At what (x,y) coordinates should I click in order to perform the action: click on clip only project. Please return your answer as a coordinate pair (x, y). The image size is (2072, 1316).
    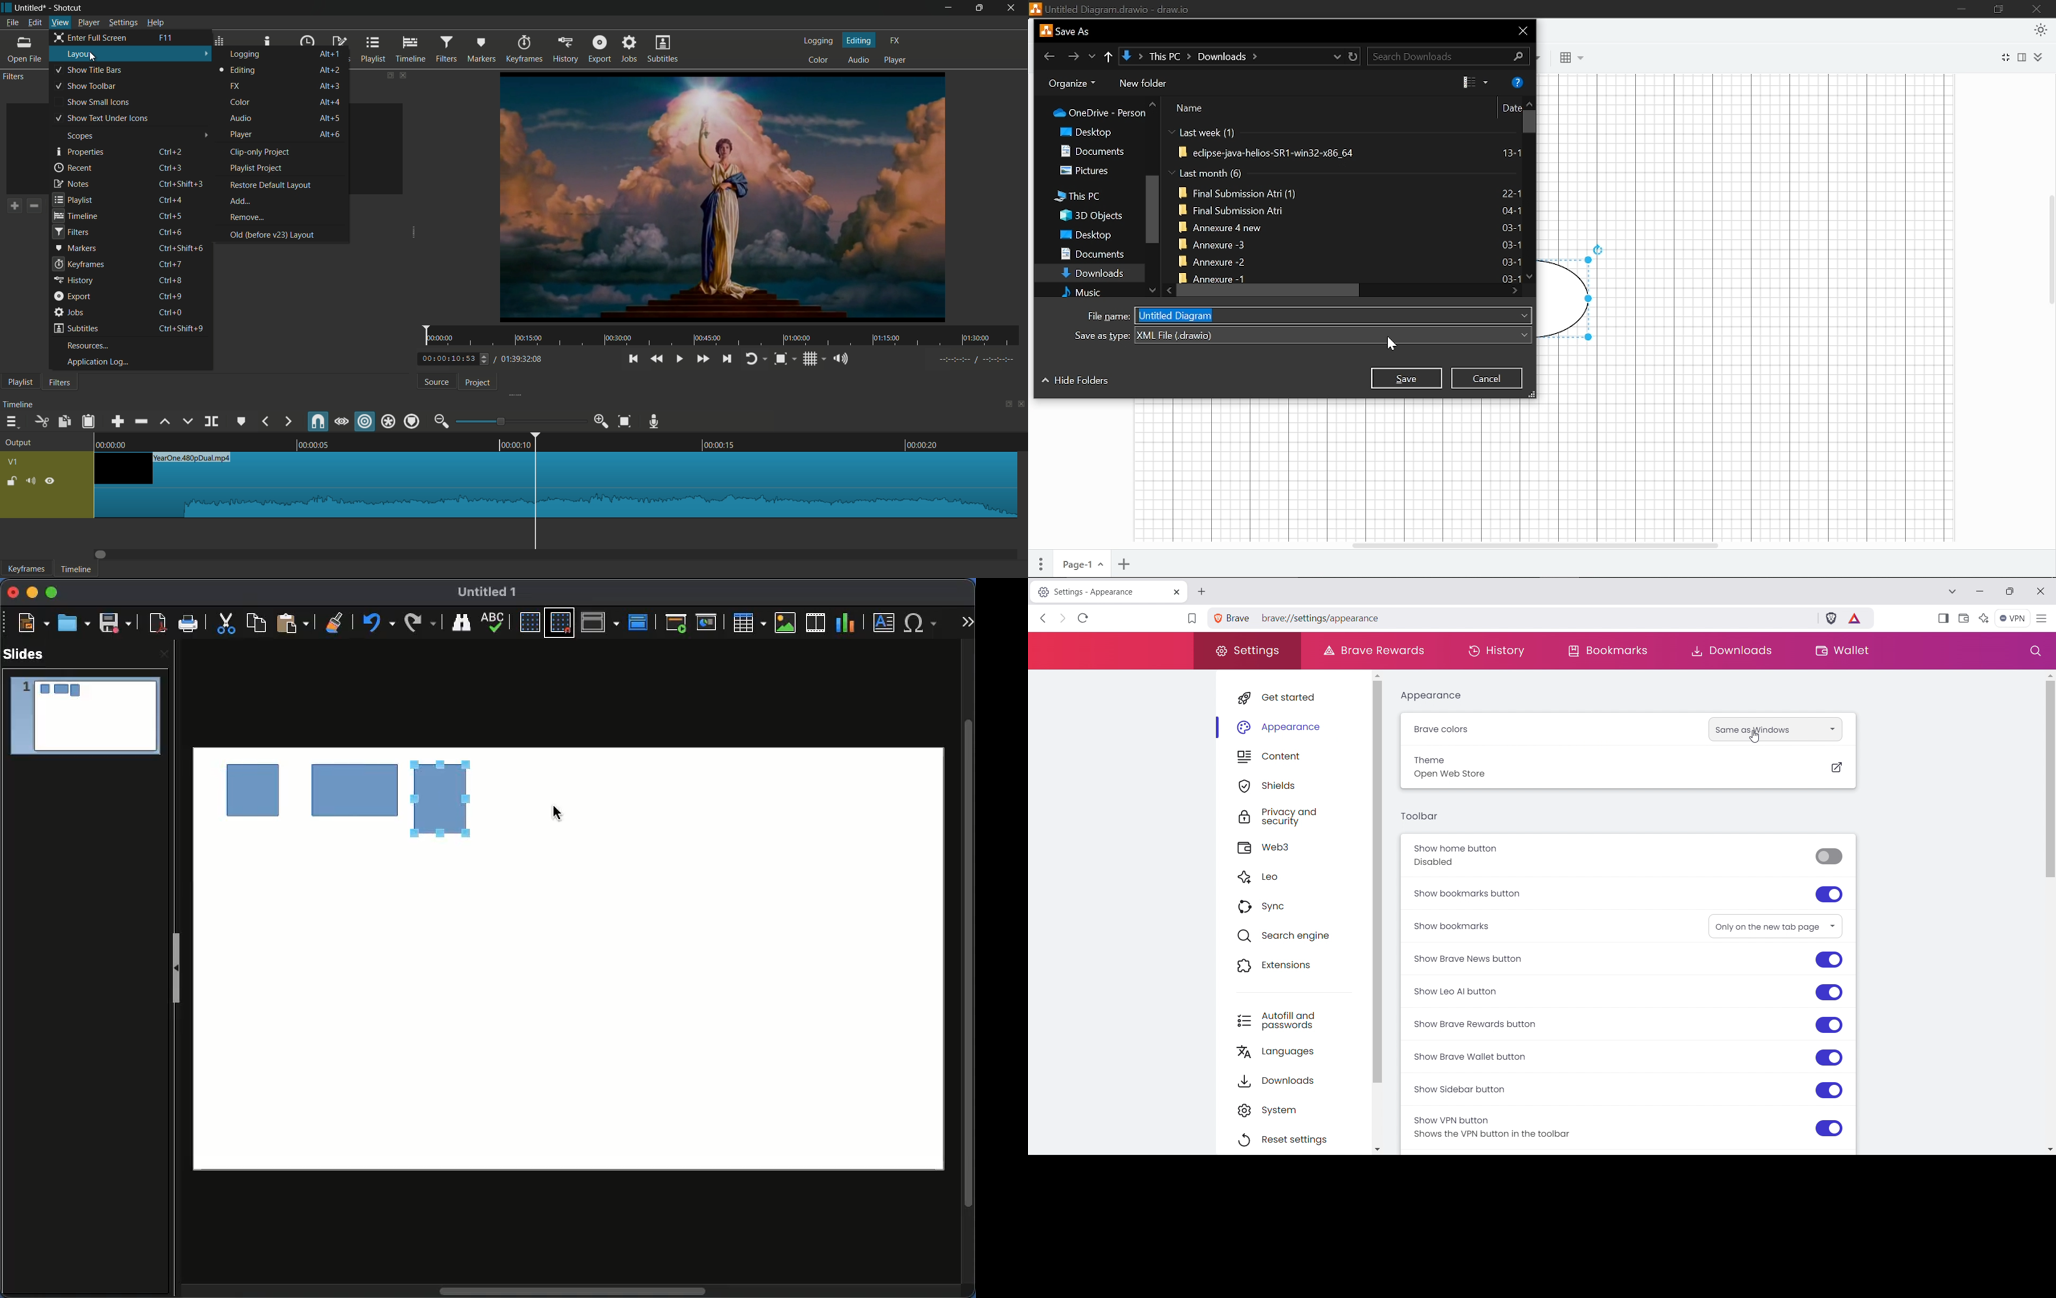
    Looking at the image, I should click on (261, 152).